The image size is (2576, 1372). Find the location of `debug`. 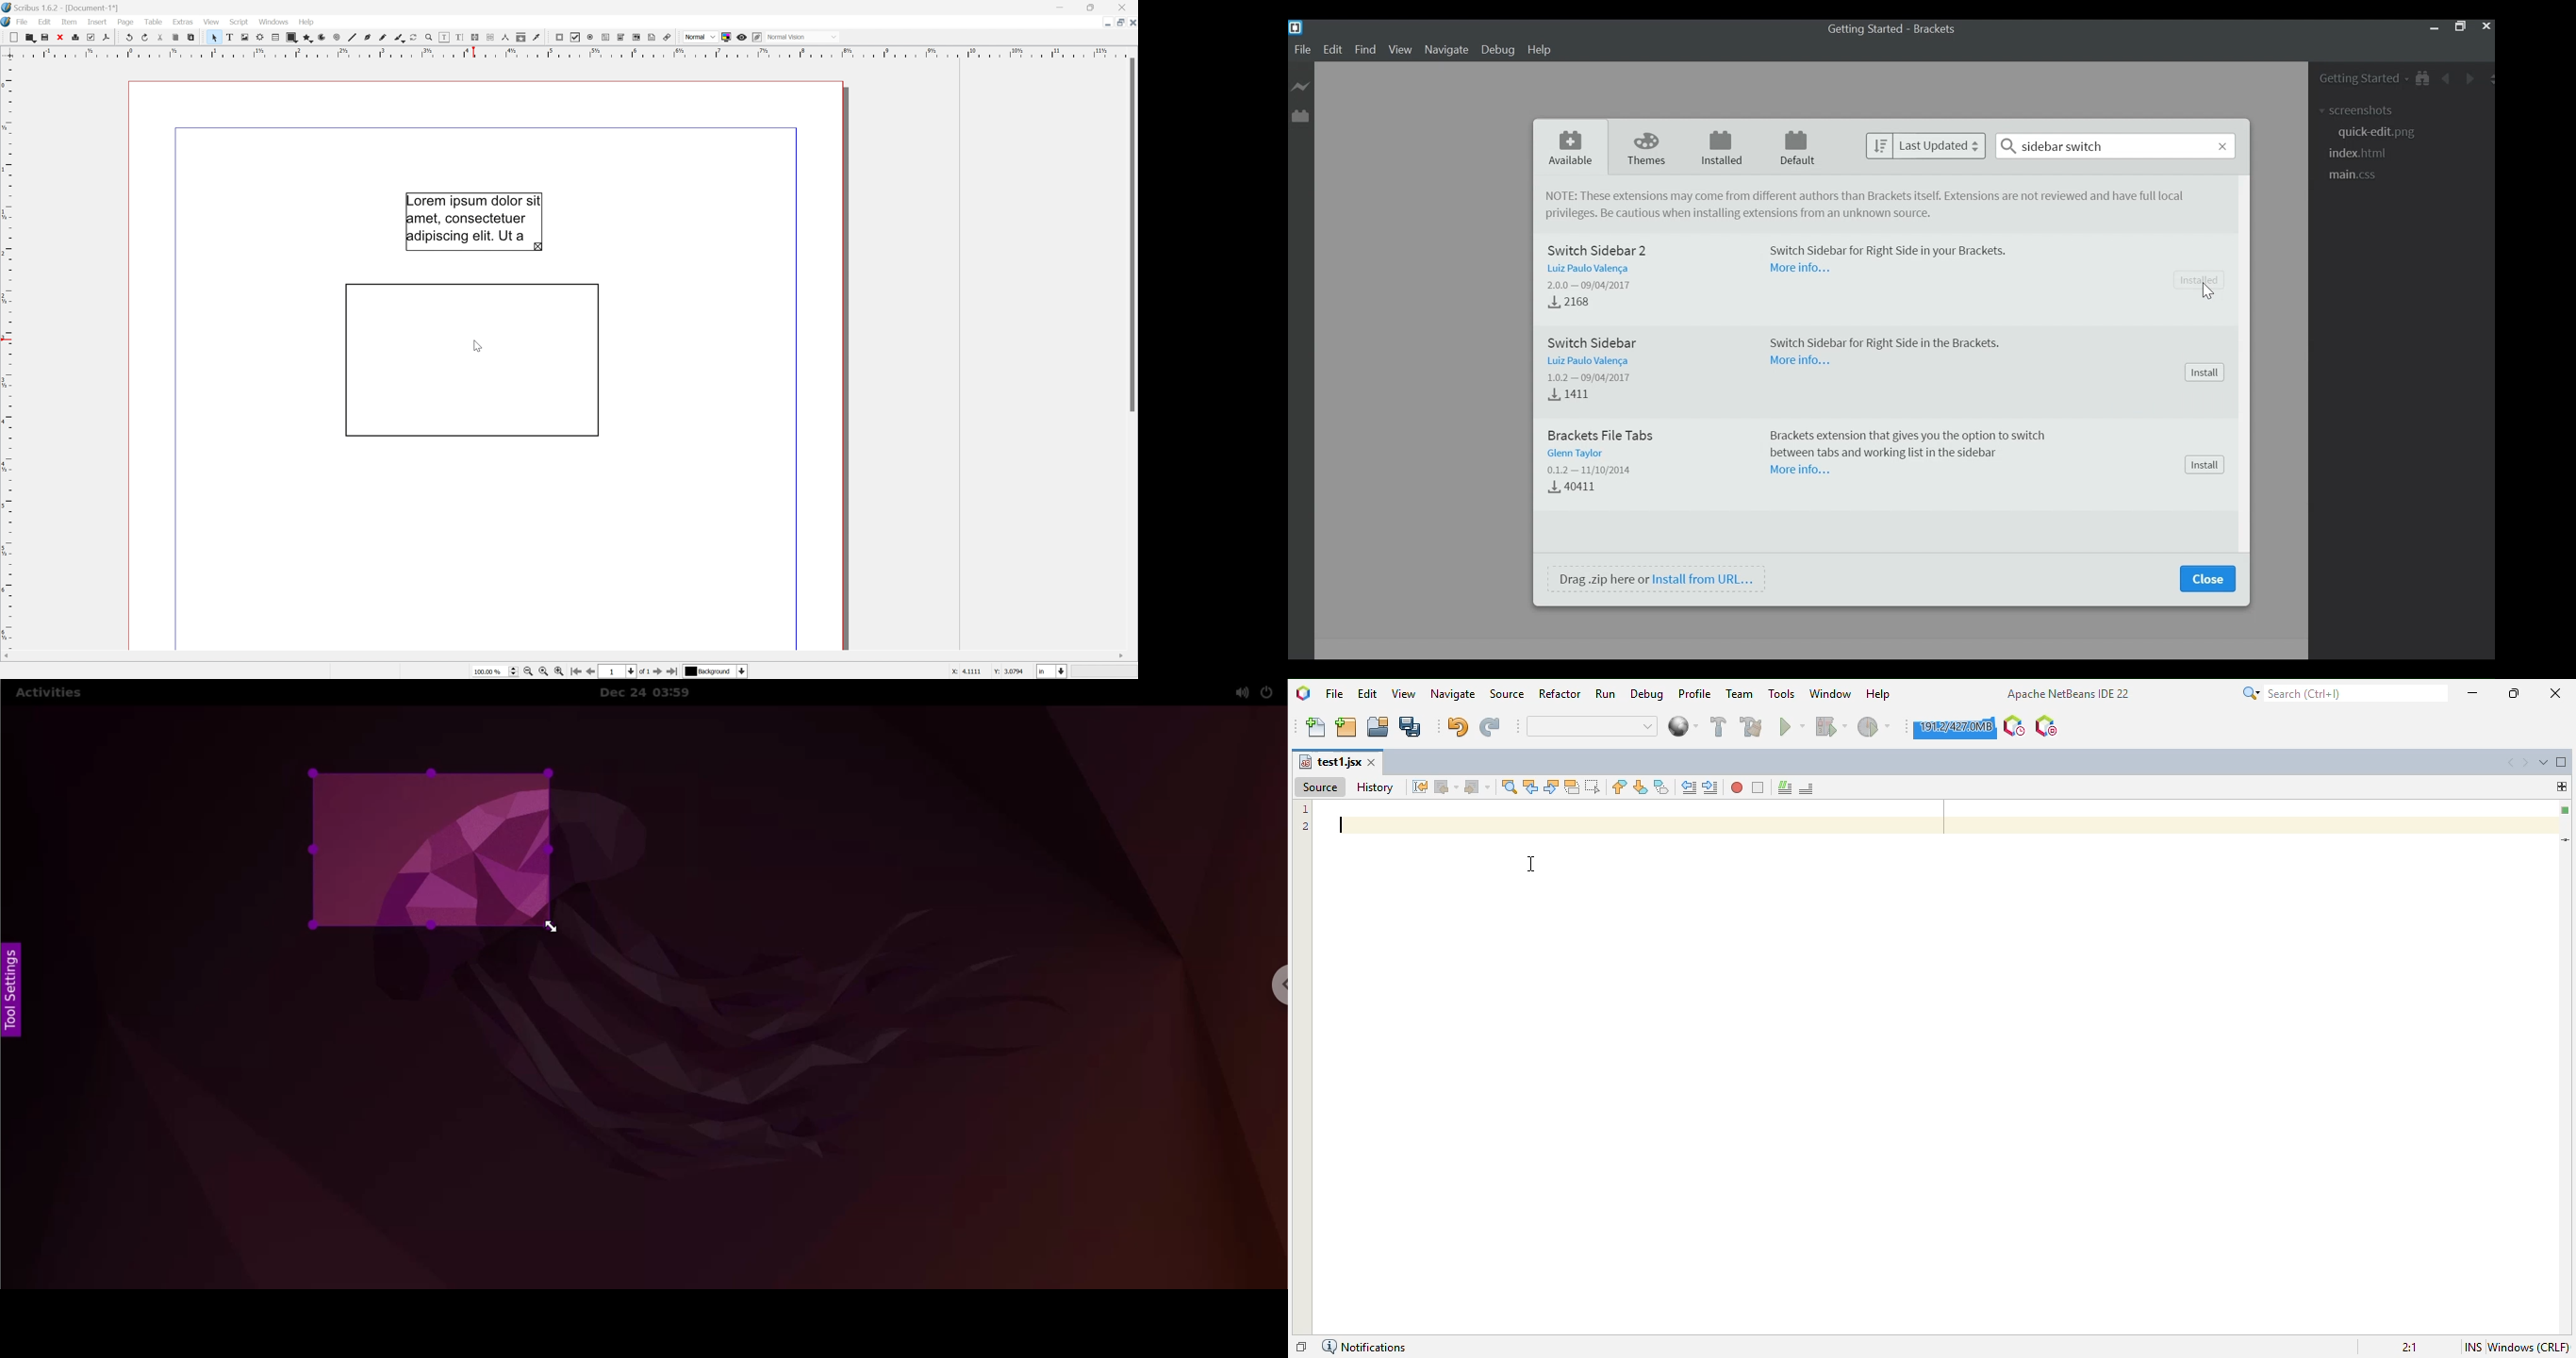

debug is located at coordinates (1648, 694).